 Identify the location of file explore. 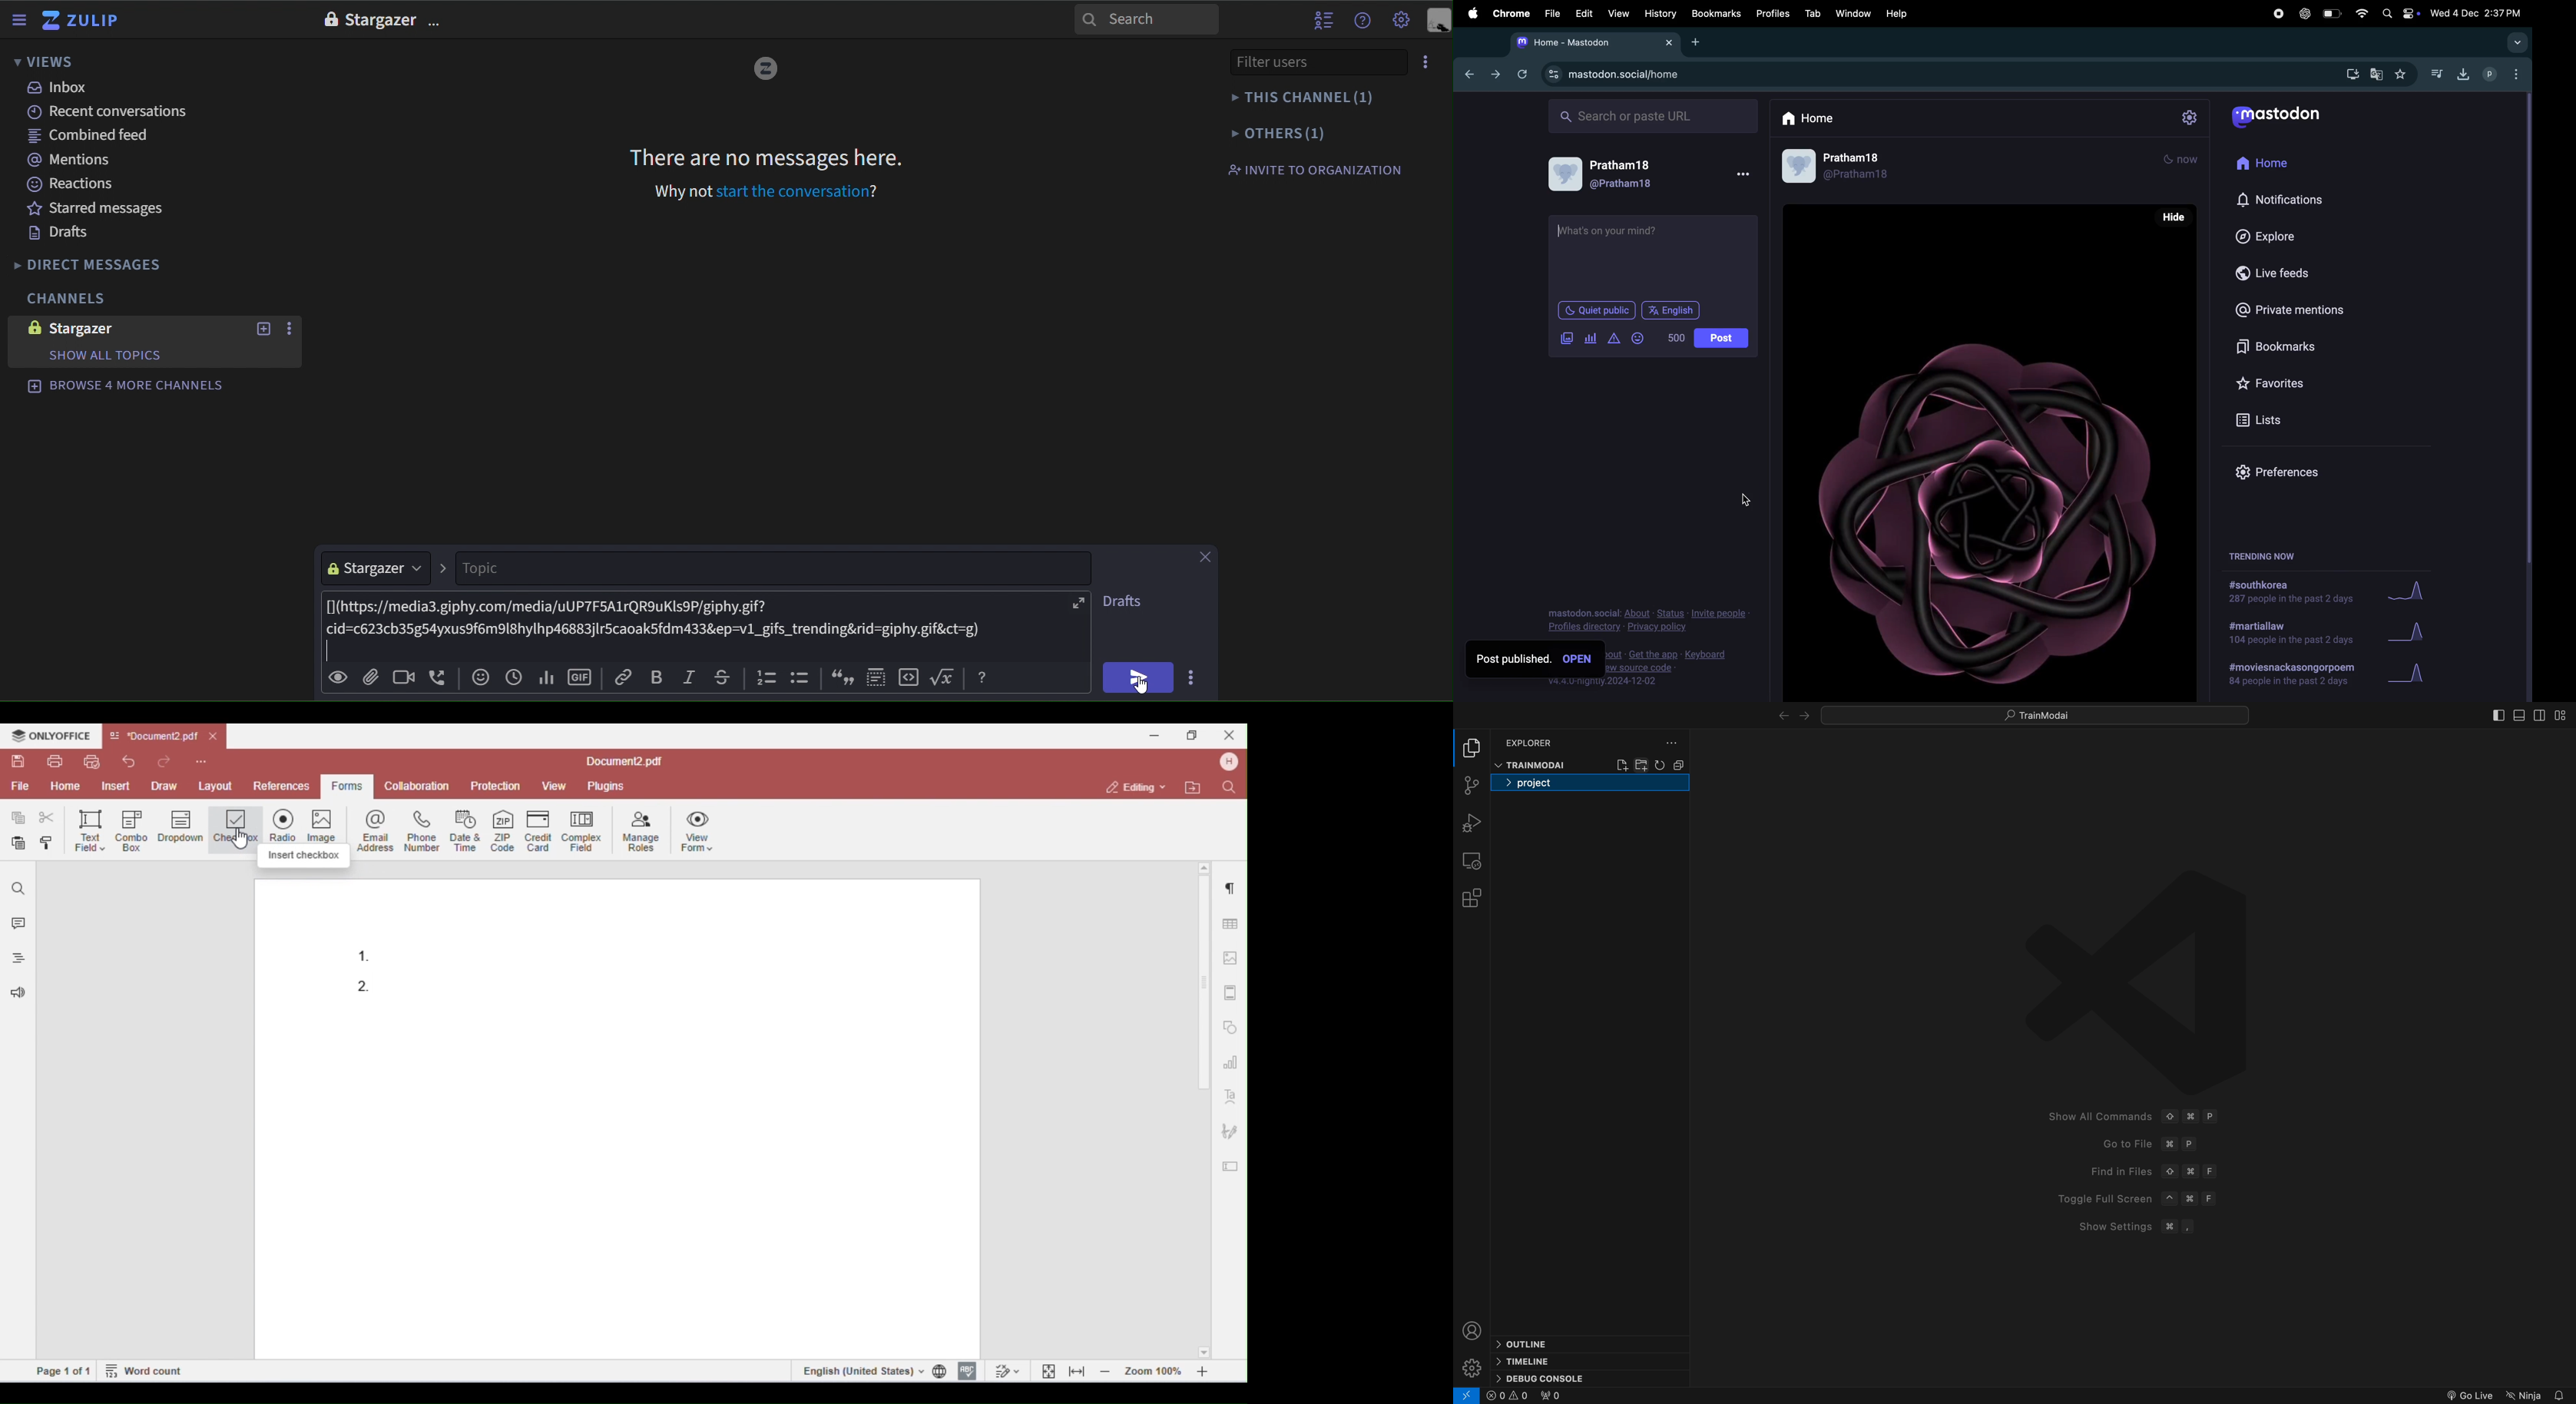
(1472, 748).